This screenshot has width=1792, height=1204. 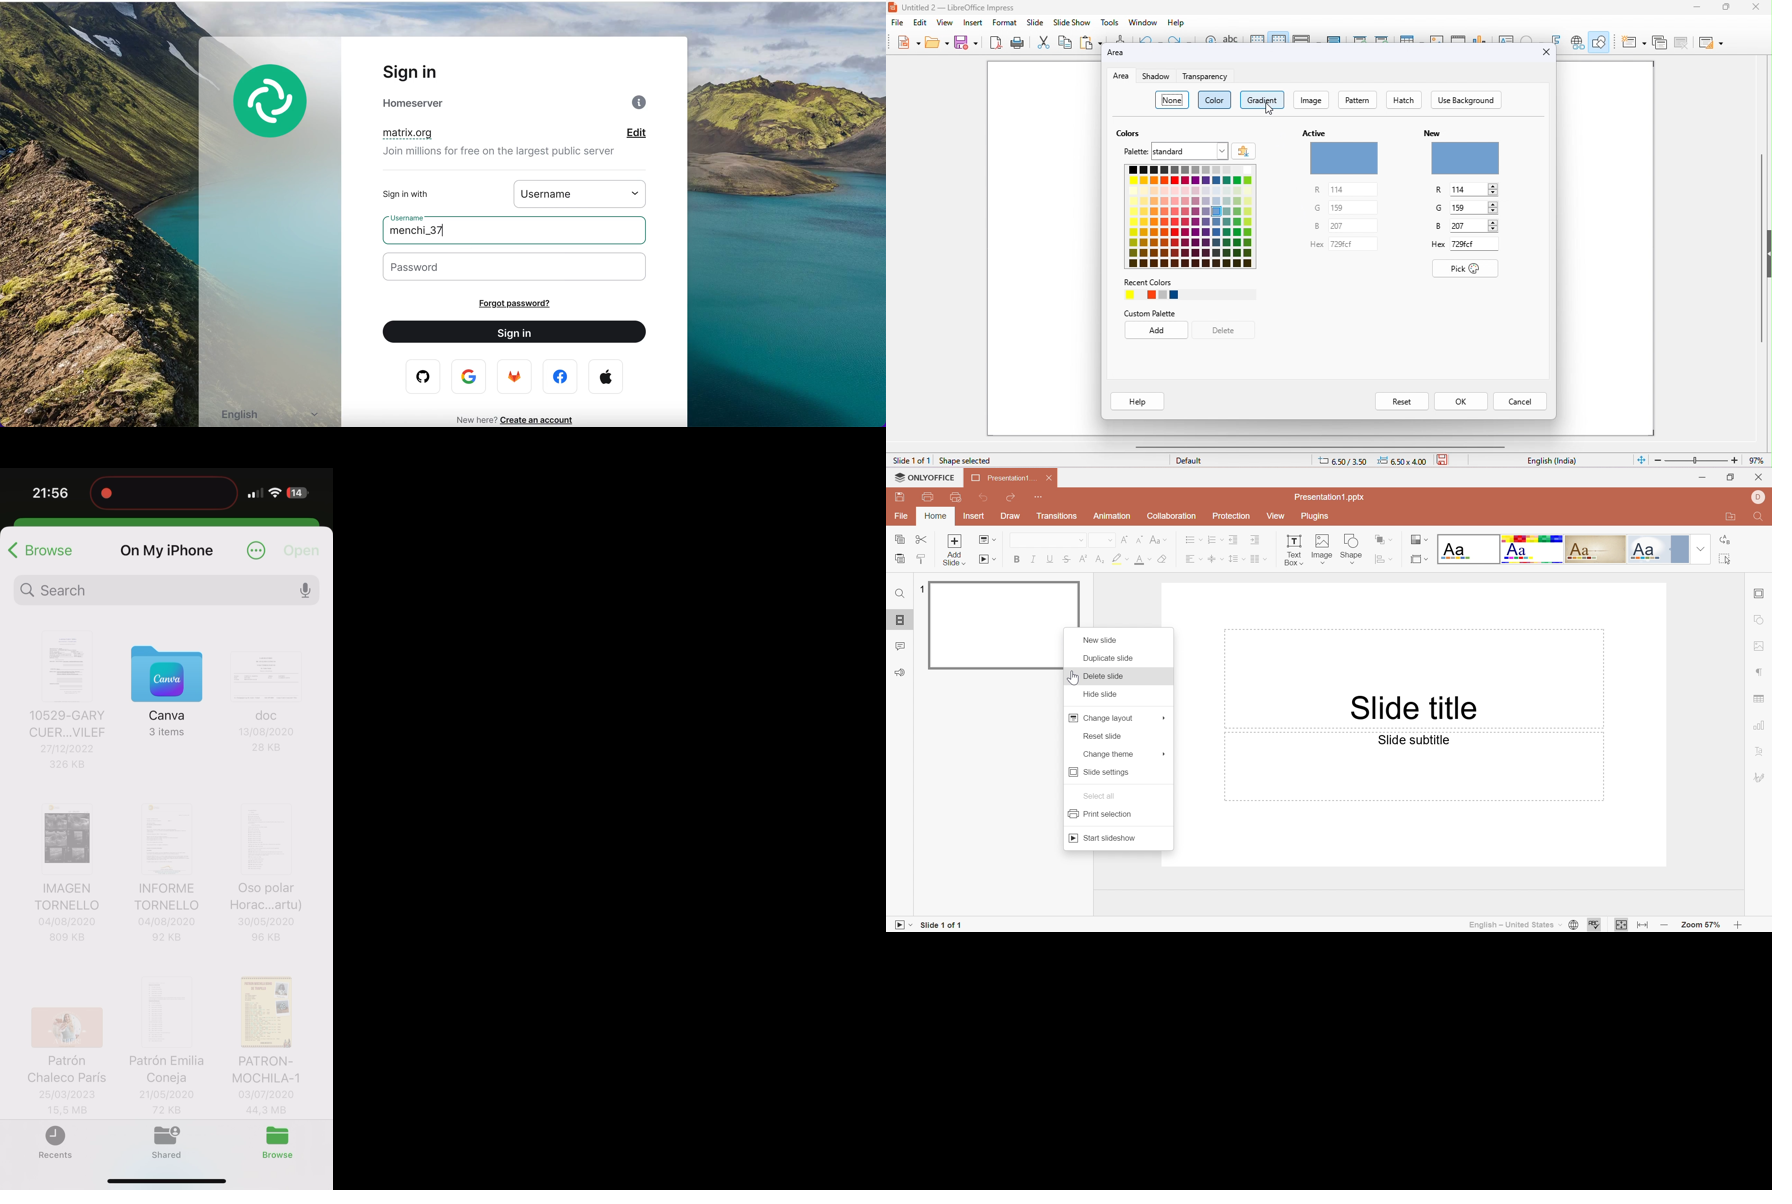 What do you see at coordinates (911, 461) in the screenshot?
I see `slide 1 of 1` at bounding box center [911, 461].